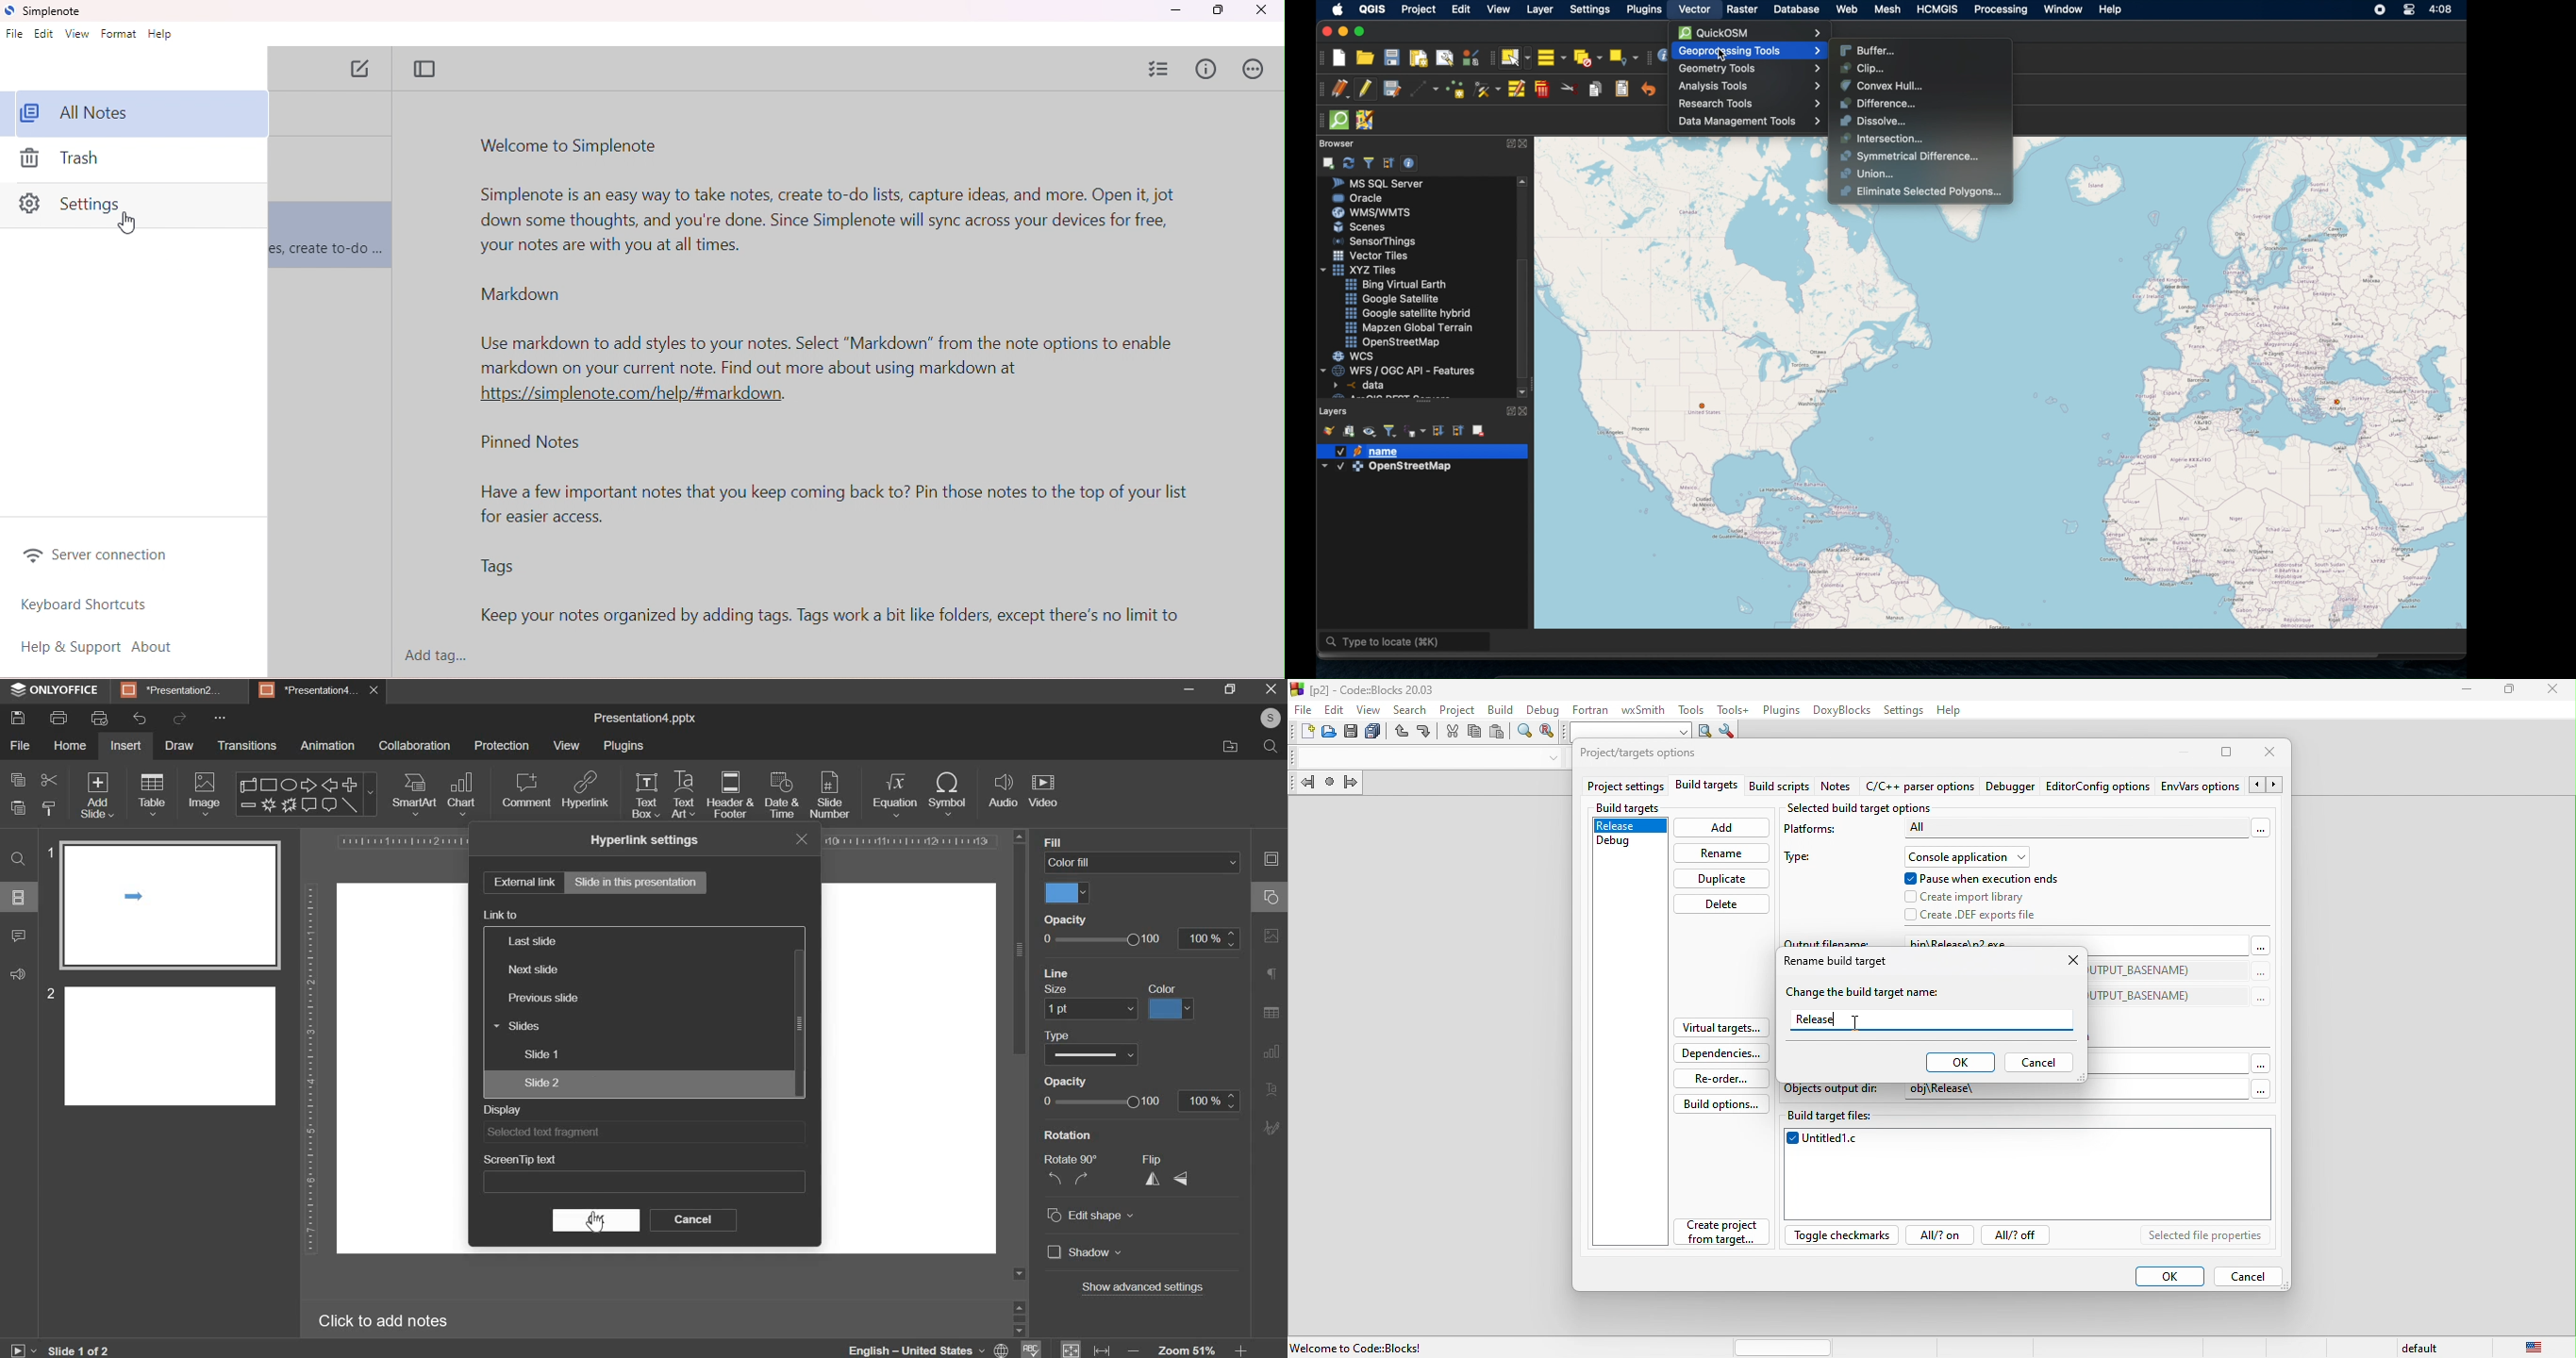  Describe the element at coordinates (1072, 1136) in the screenshot. I see `Rotation` at that location.